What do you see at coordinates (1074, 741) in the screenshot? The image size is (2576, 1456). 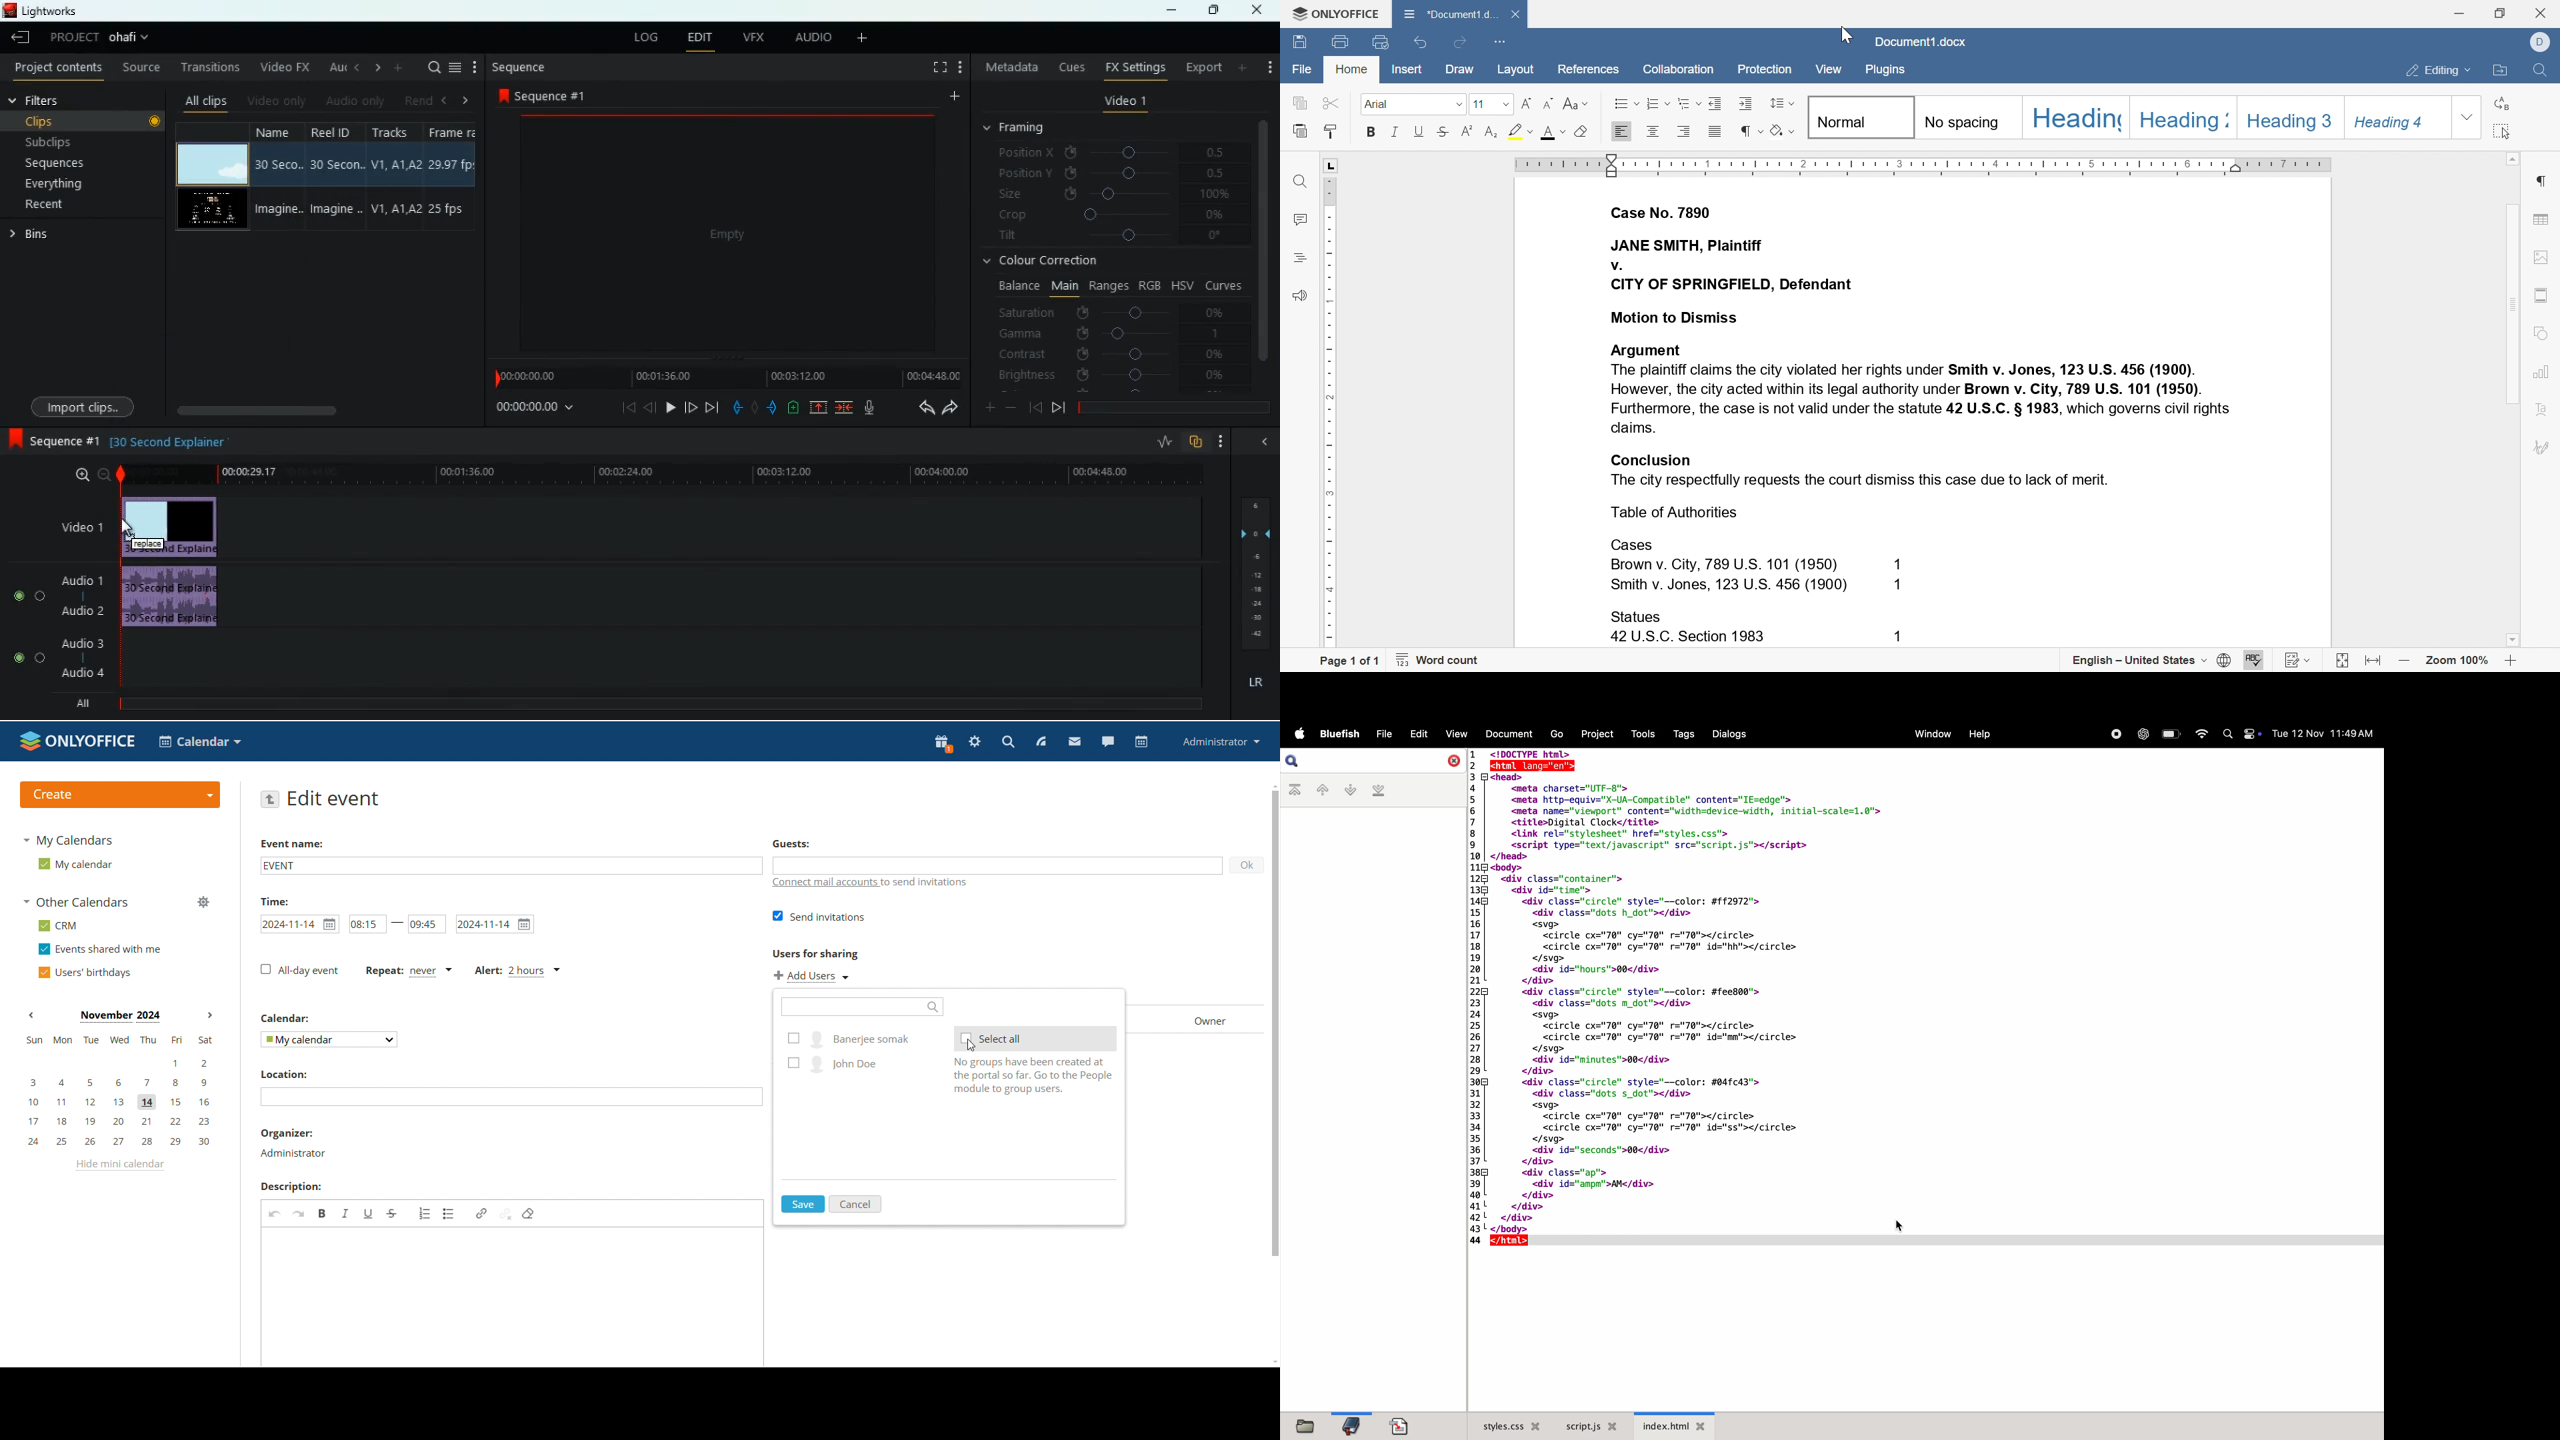 I see `mail` at bounding box center [1074, 741].